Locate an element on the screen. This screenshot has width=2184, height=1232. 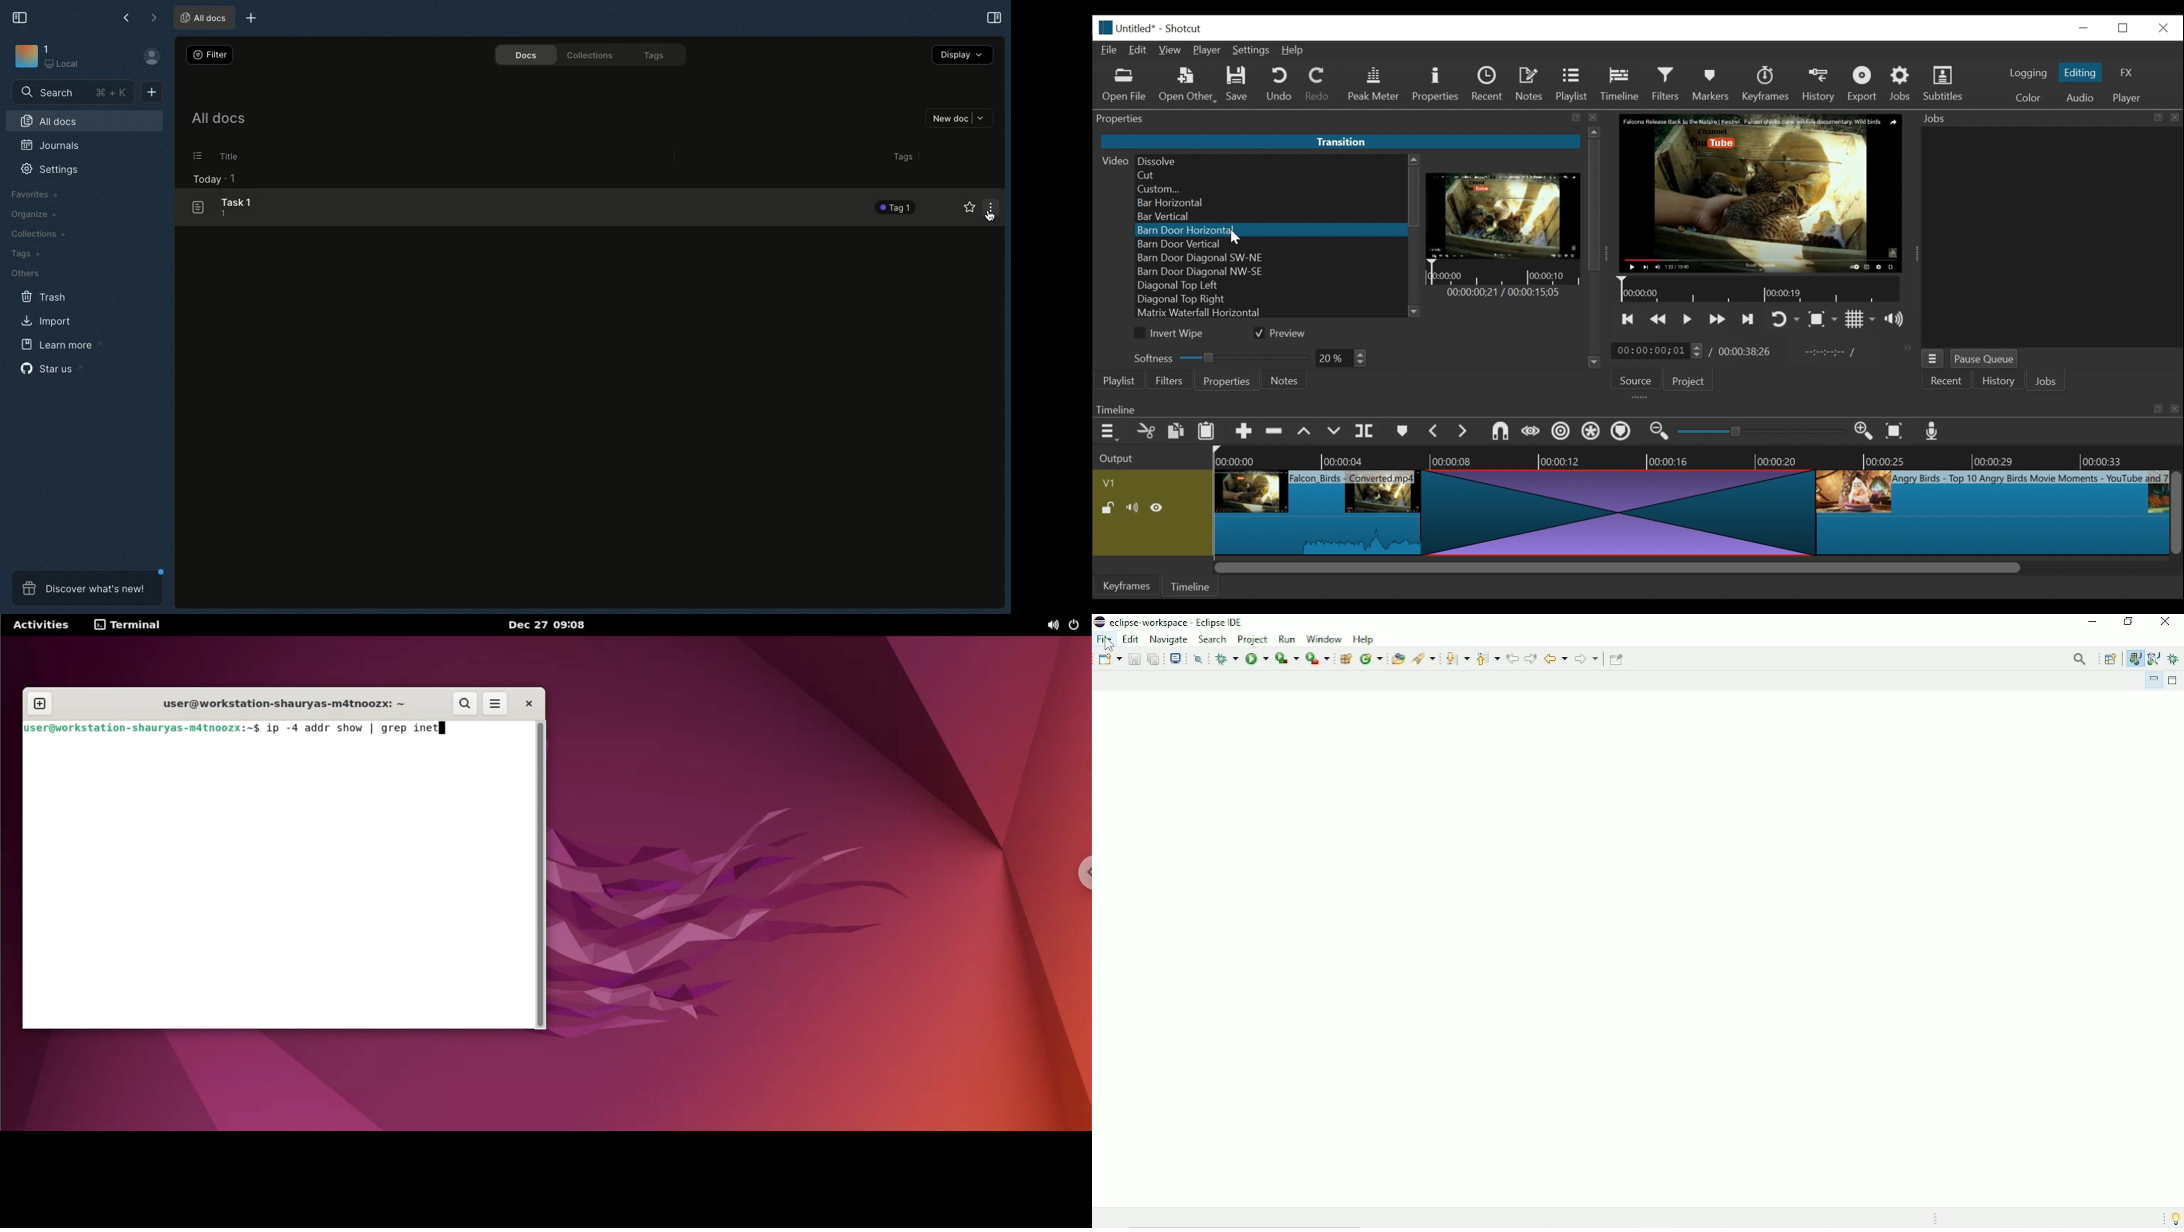
Barn Door Horizontal is located at coordinates (1271, 230).